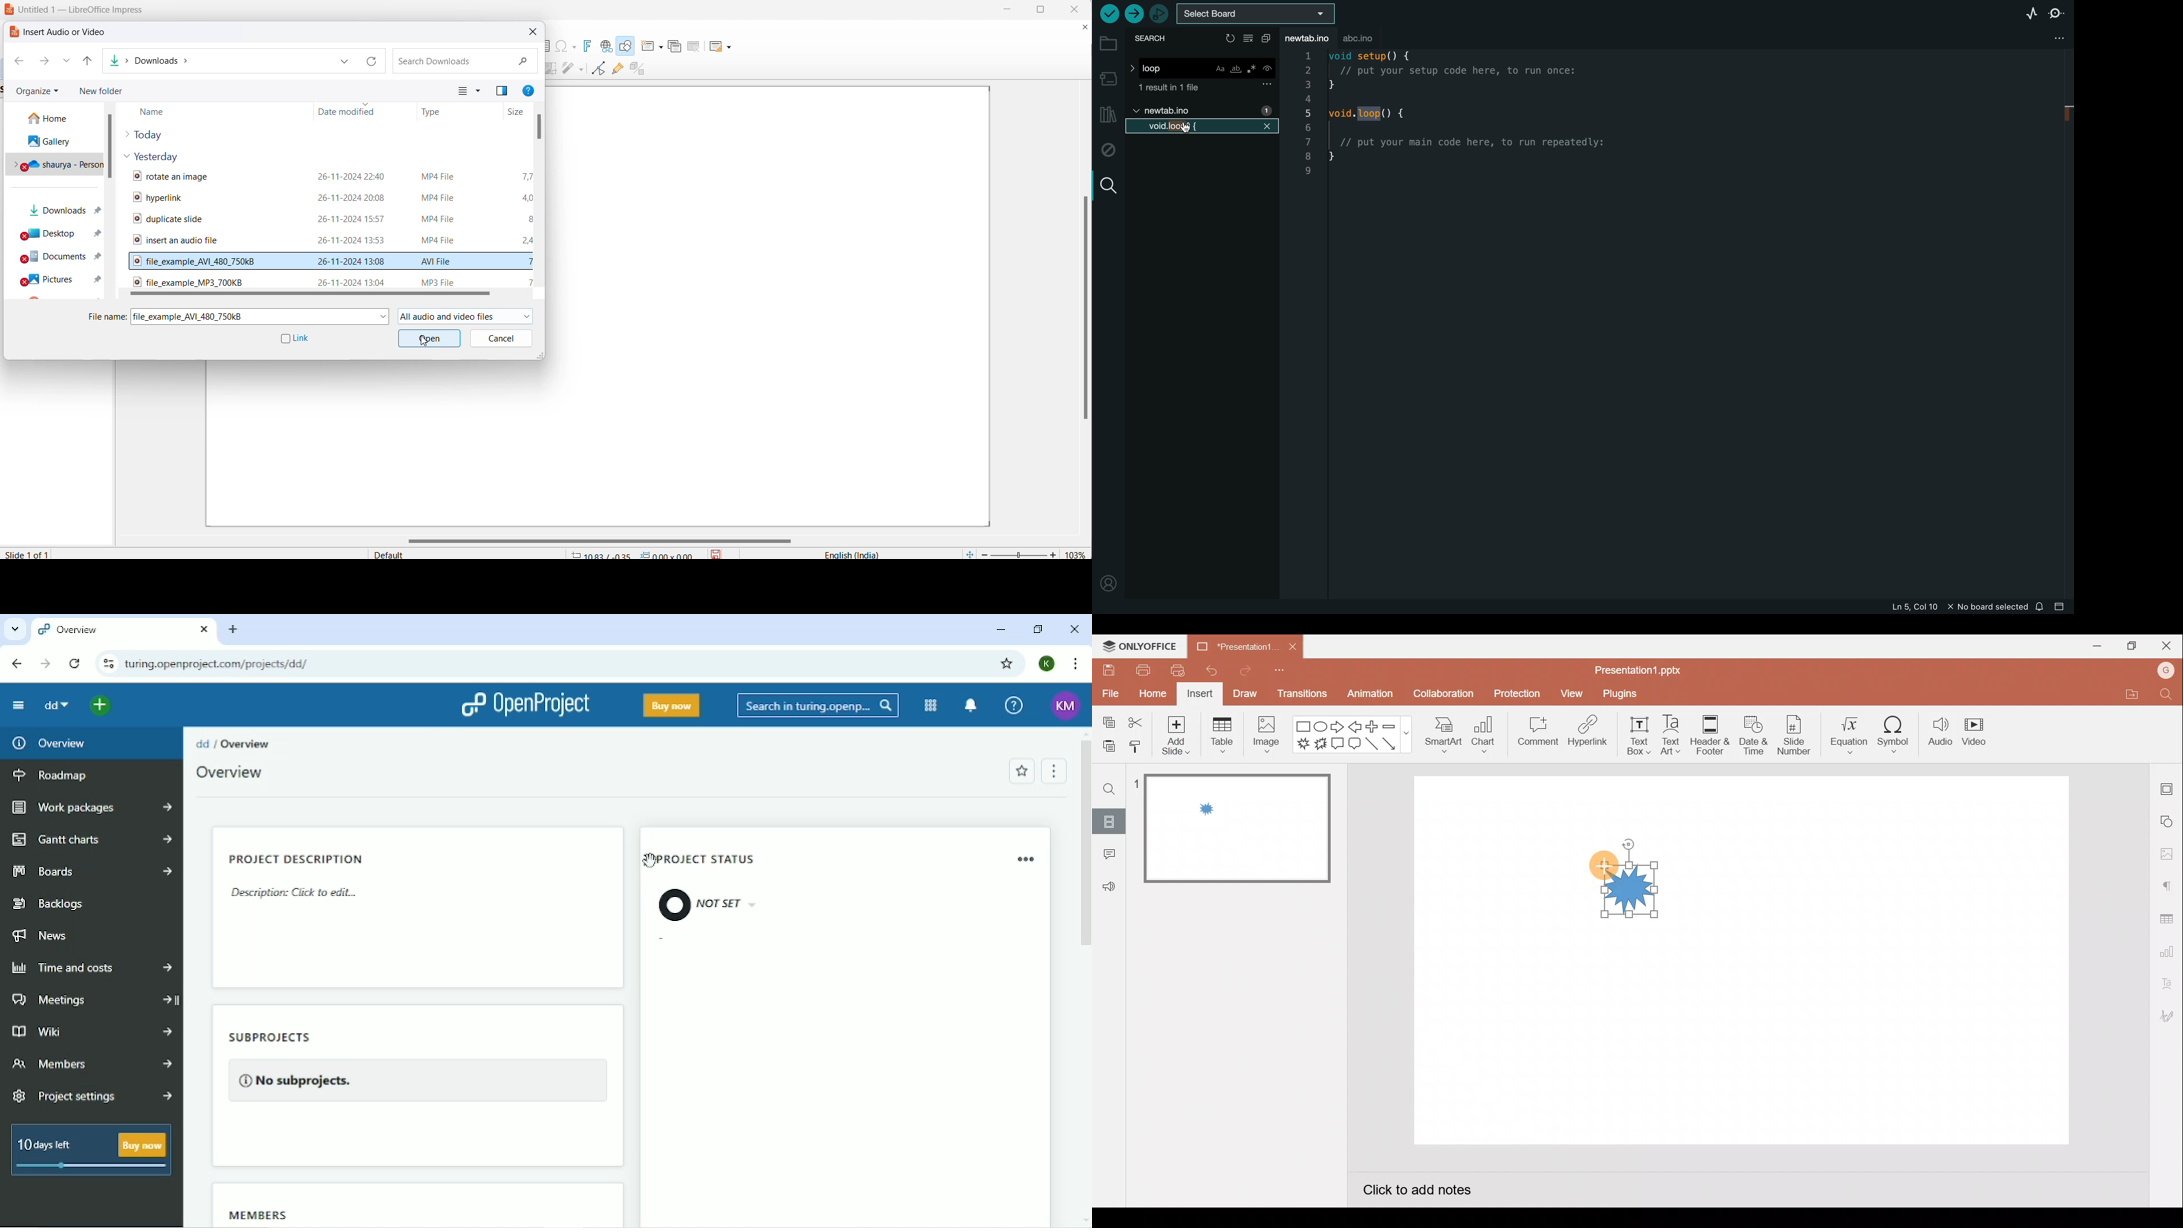 The width and height of the screenshot is (2184, 1232). What do you see at coordinates (1043, 11) in the screenshot?
I see `maximize` at bounding box center [1043, 11].